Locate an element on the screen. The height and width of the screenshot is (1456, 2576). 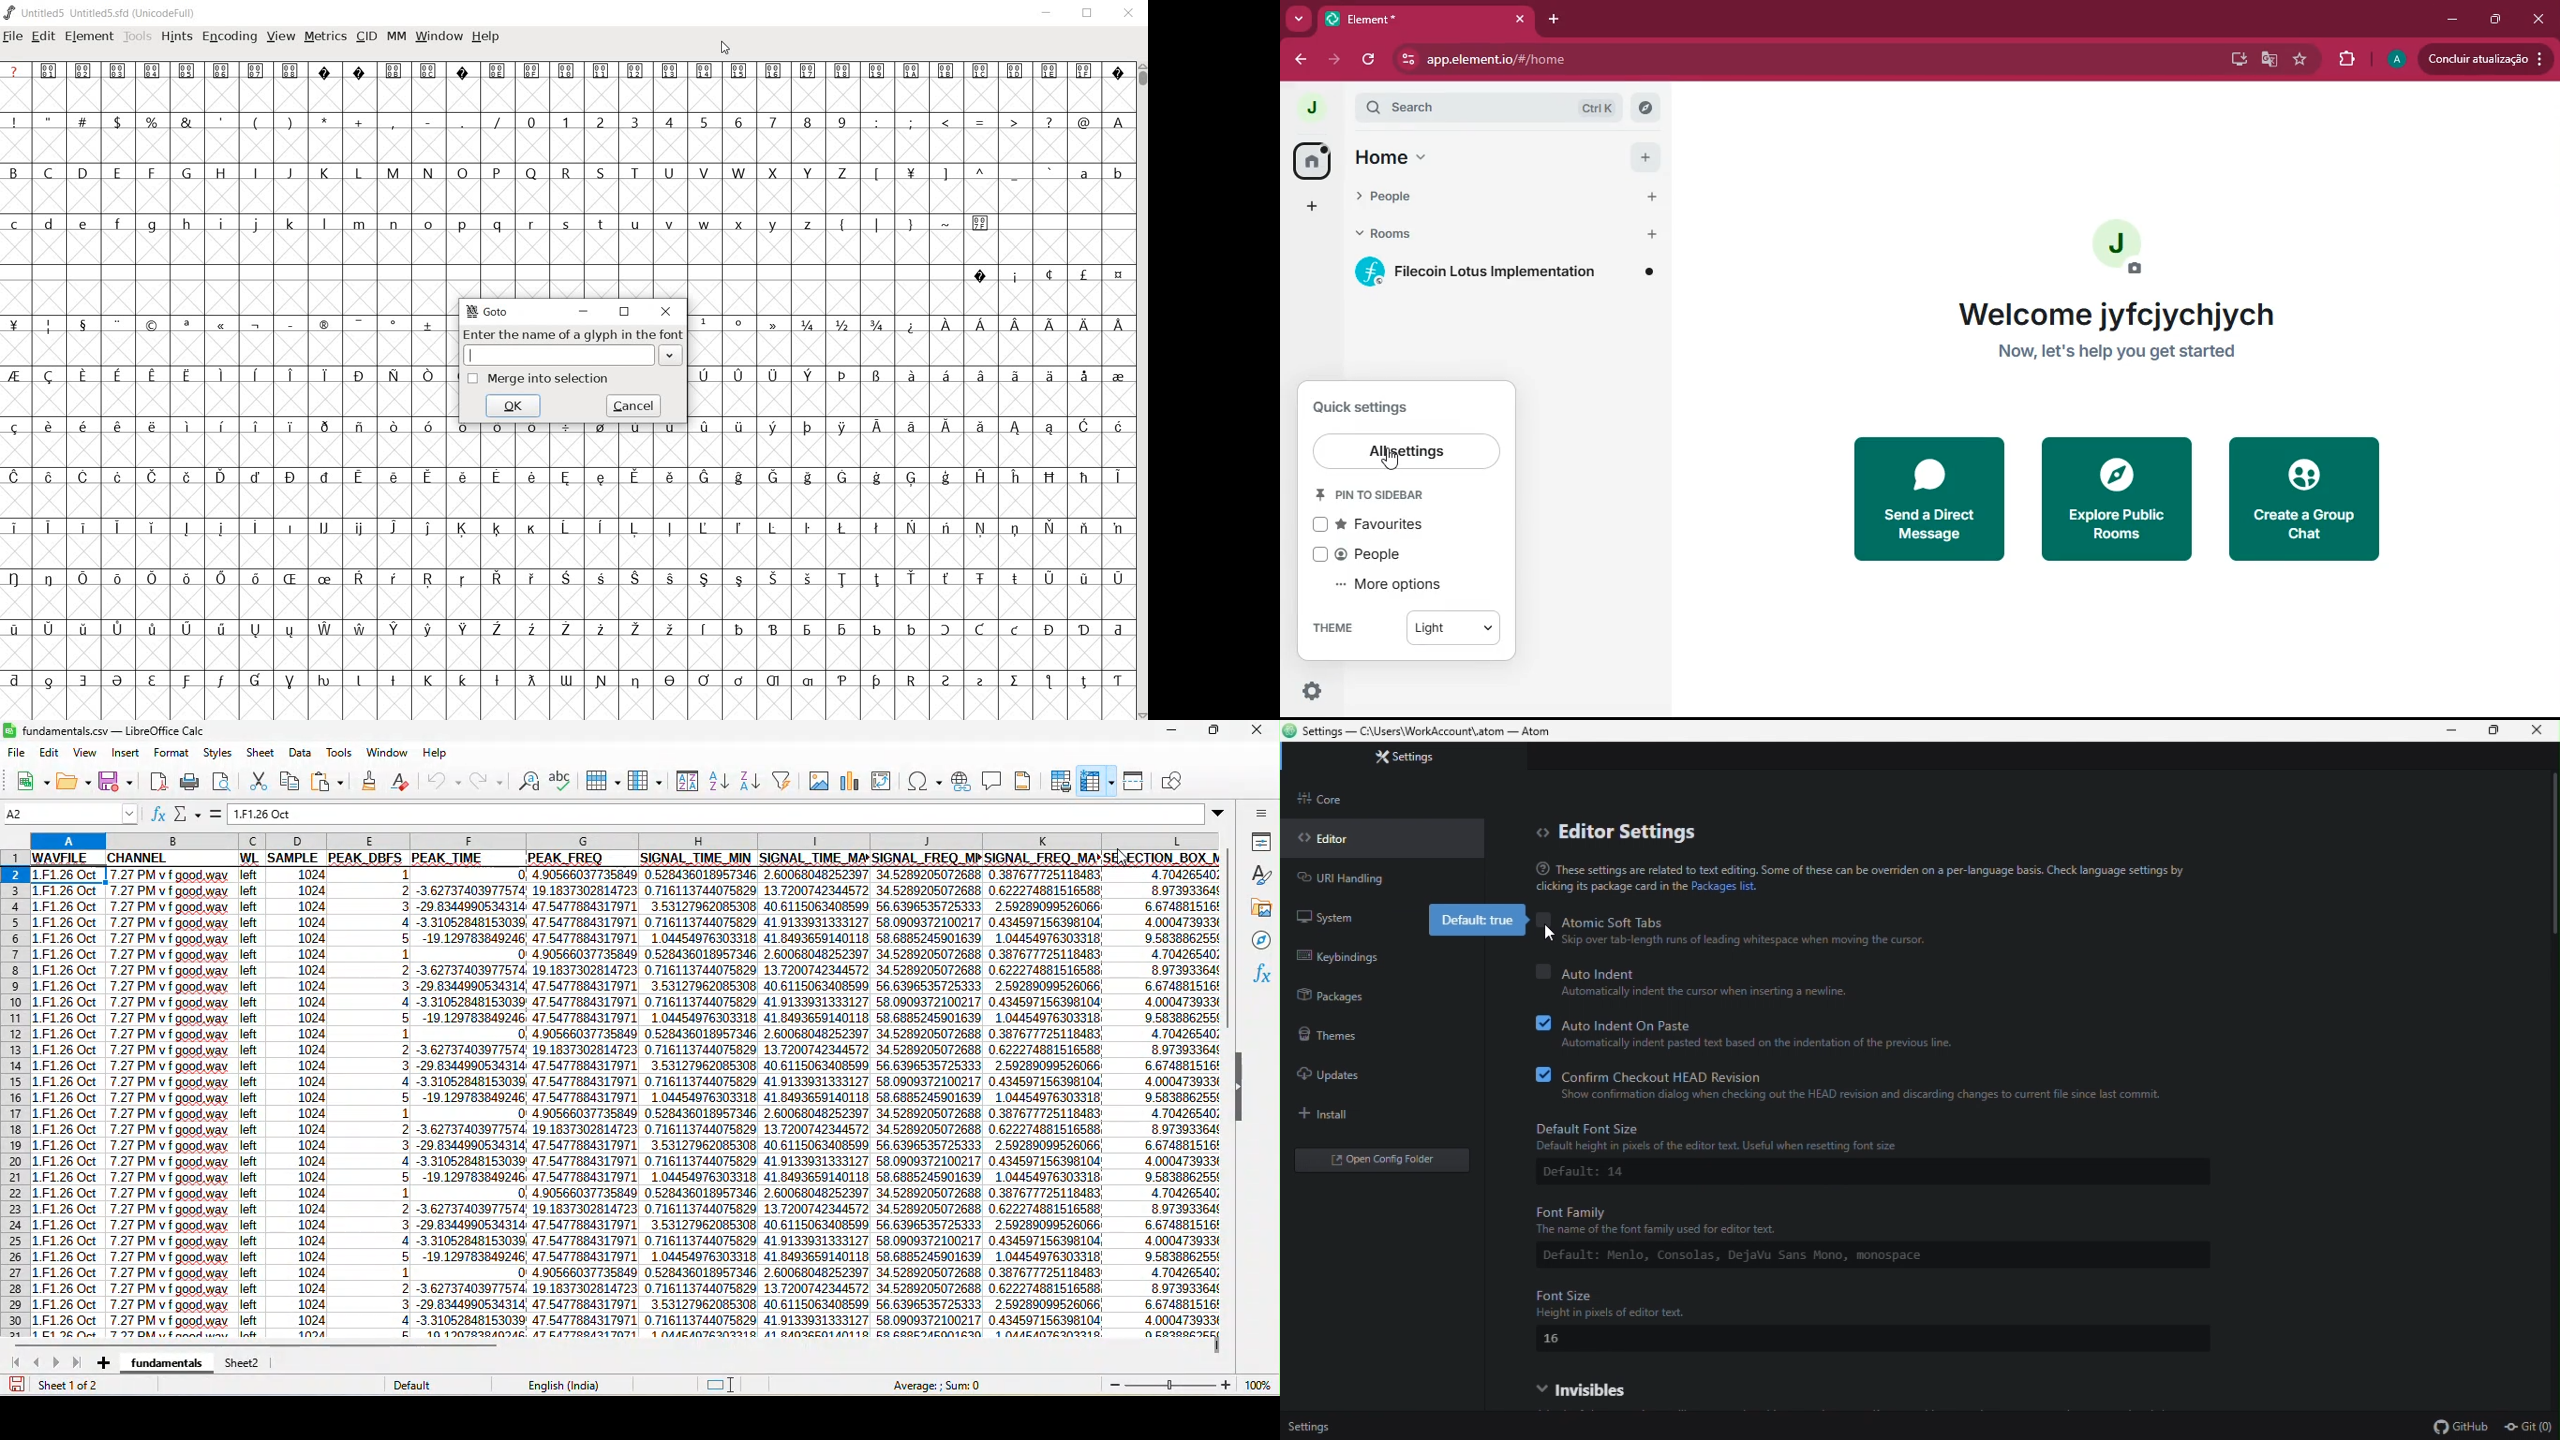
16 is located at coordinates (1564, 1339).